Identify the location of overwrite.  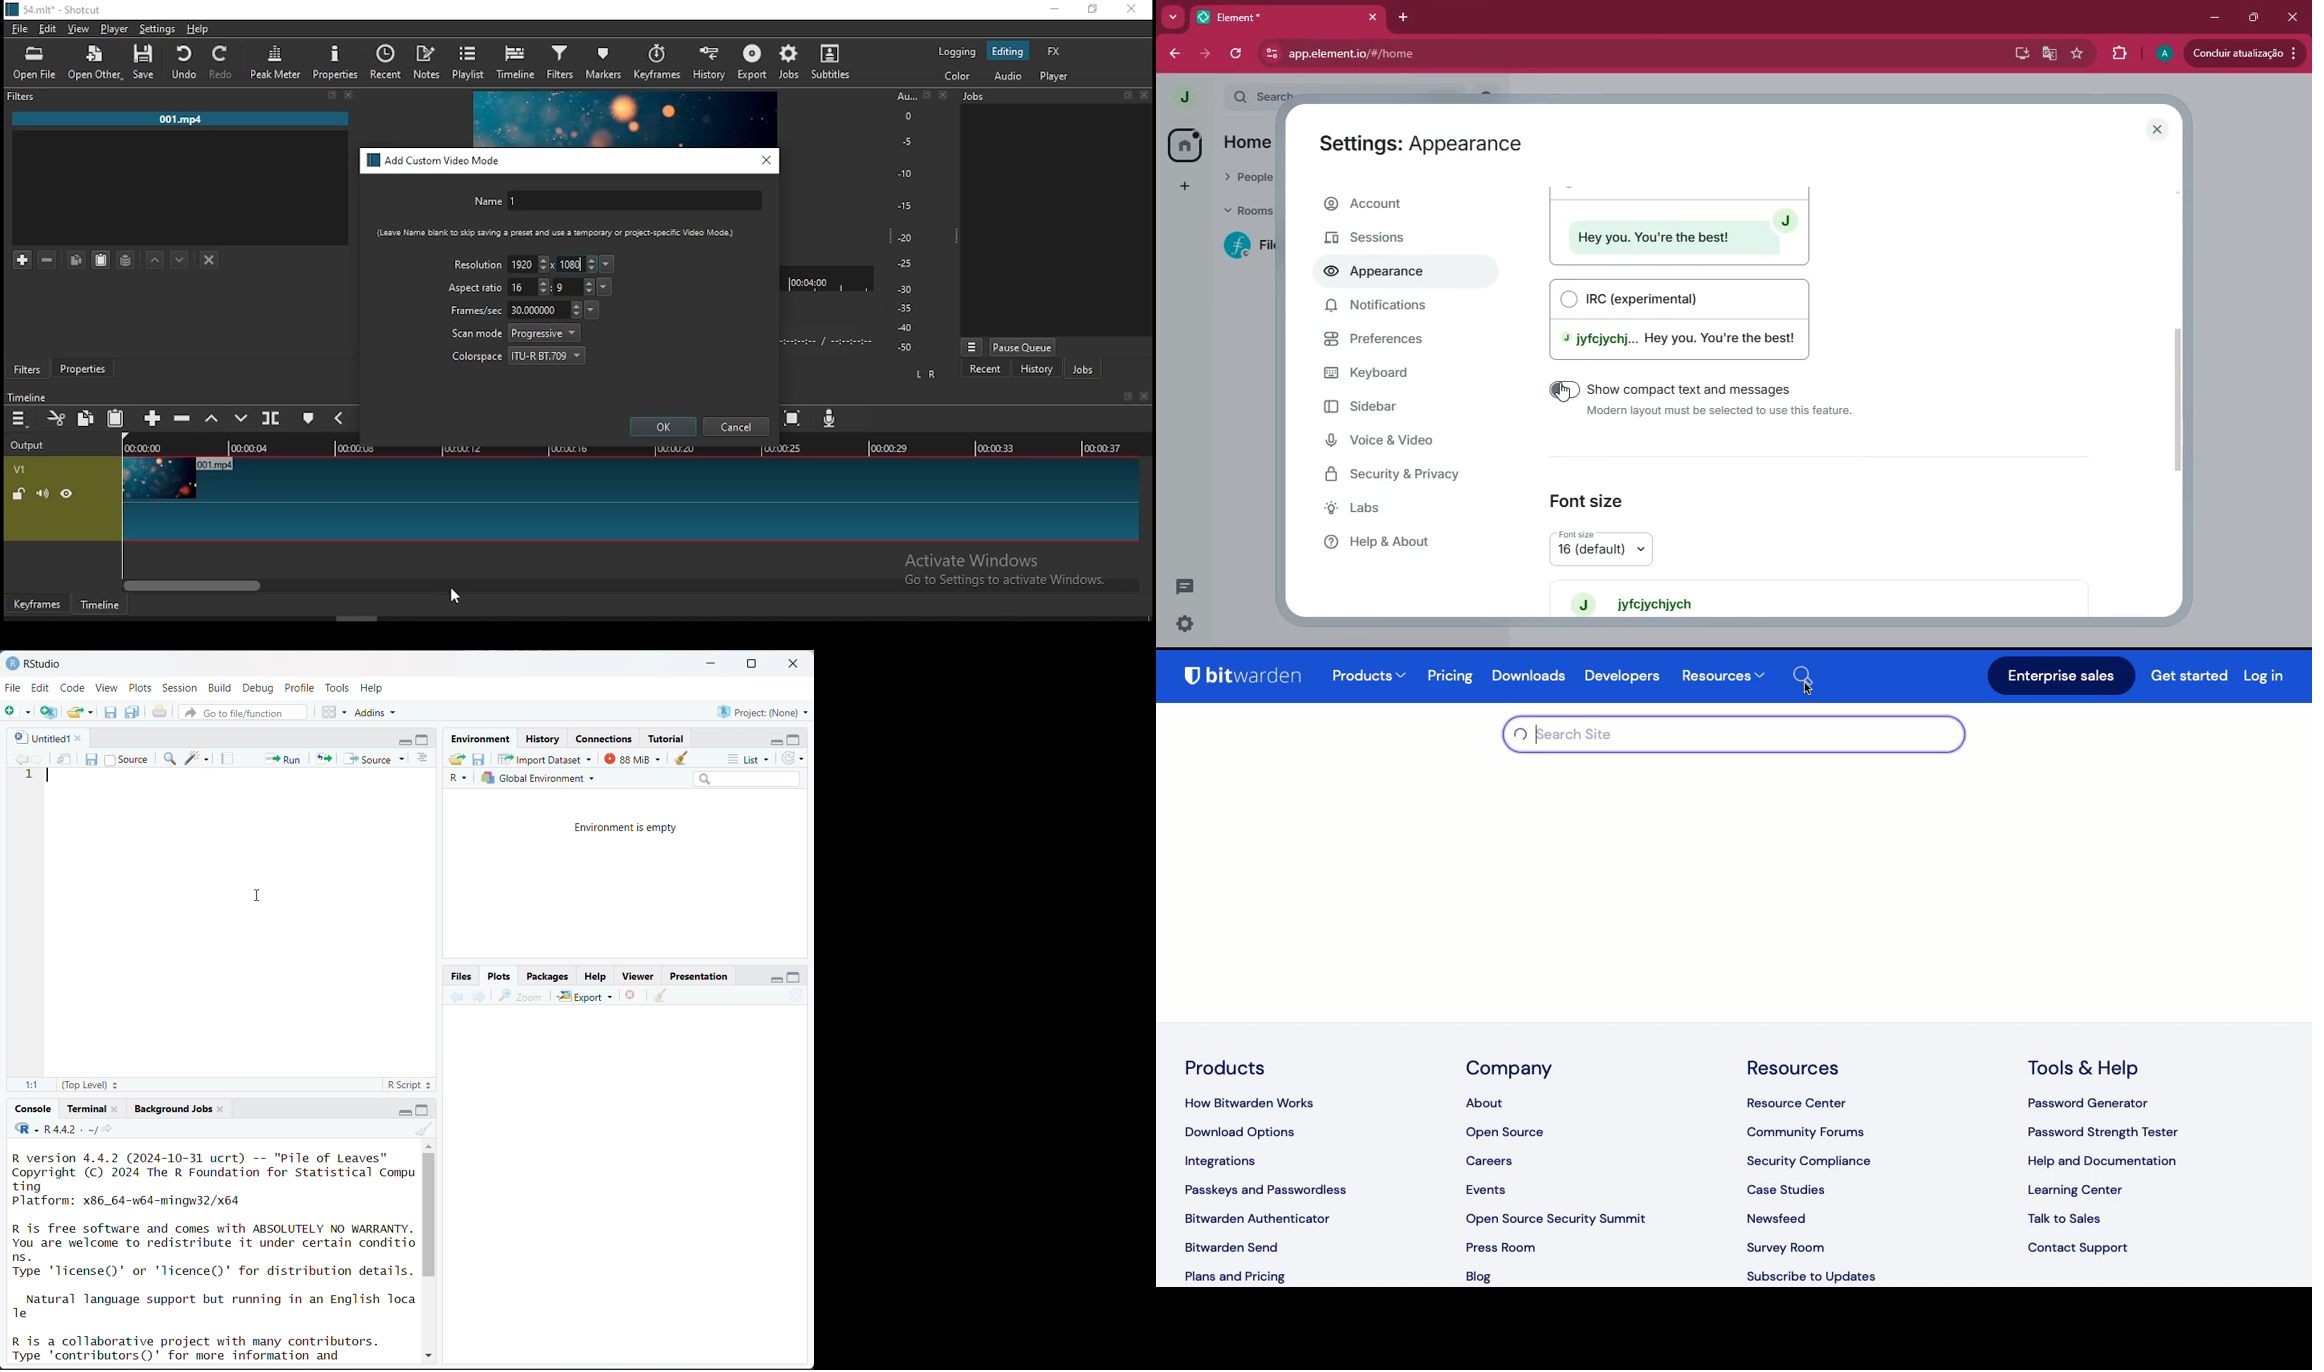
(243, 418).